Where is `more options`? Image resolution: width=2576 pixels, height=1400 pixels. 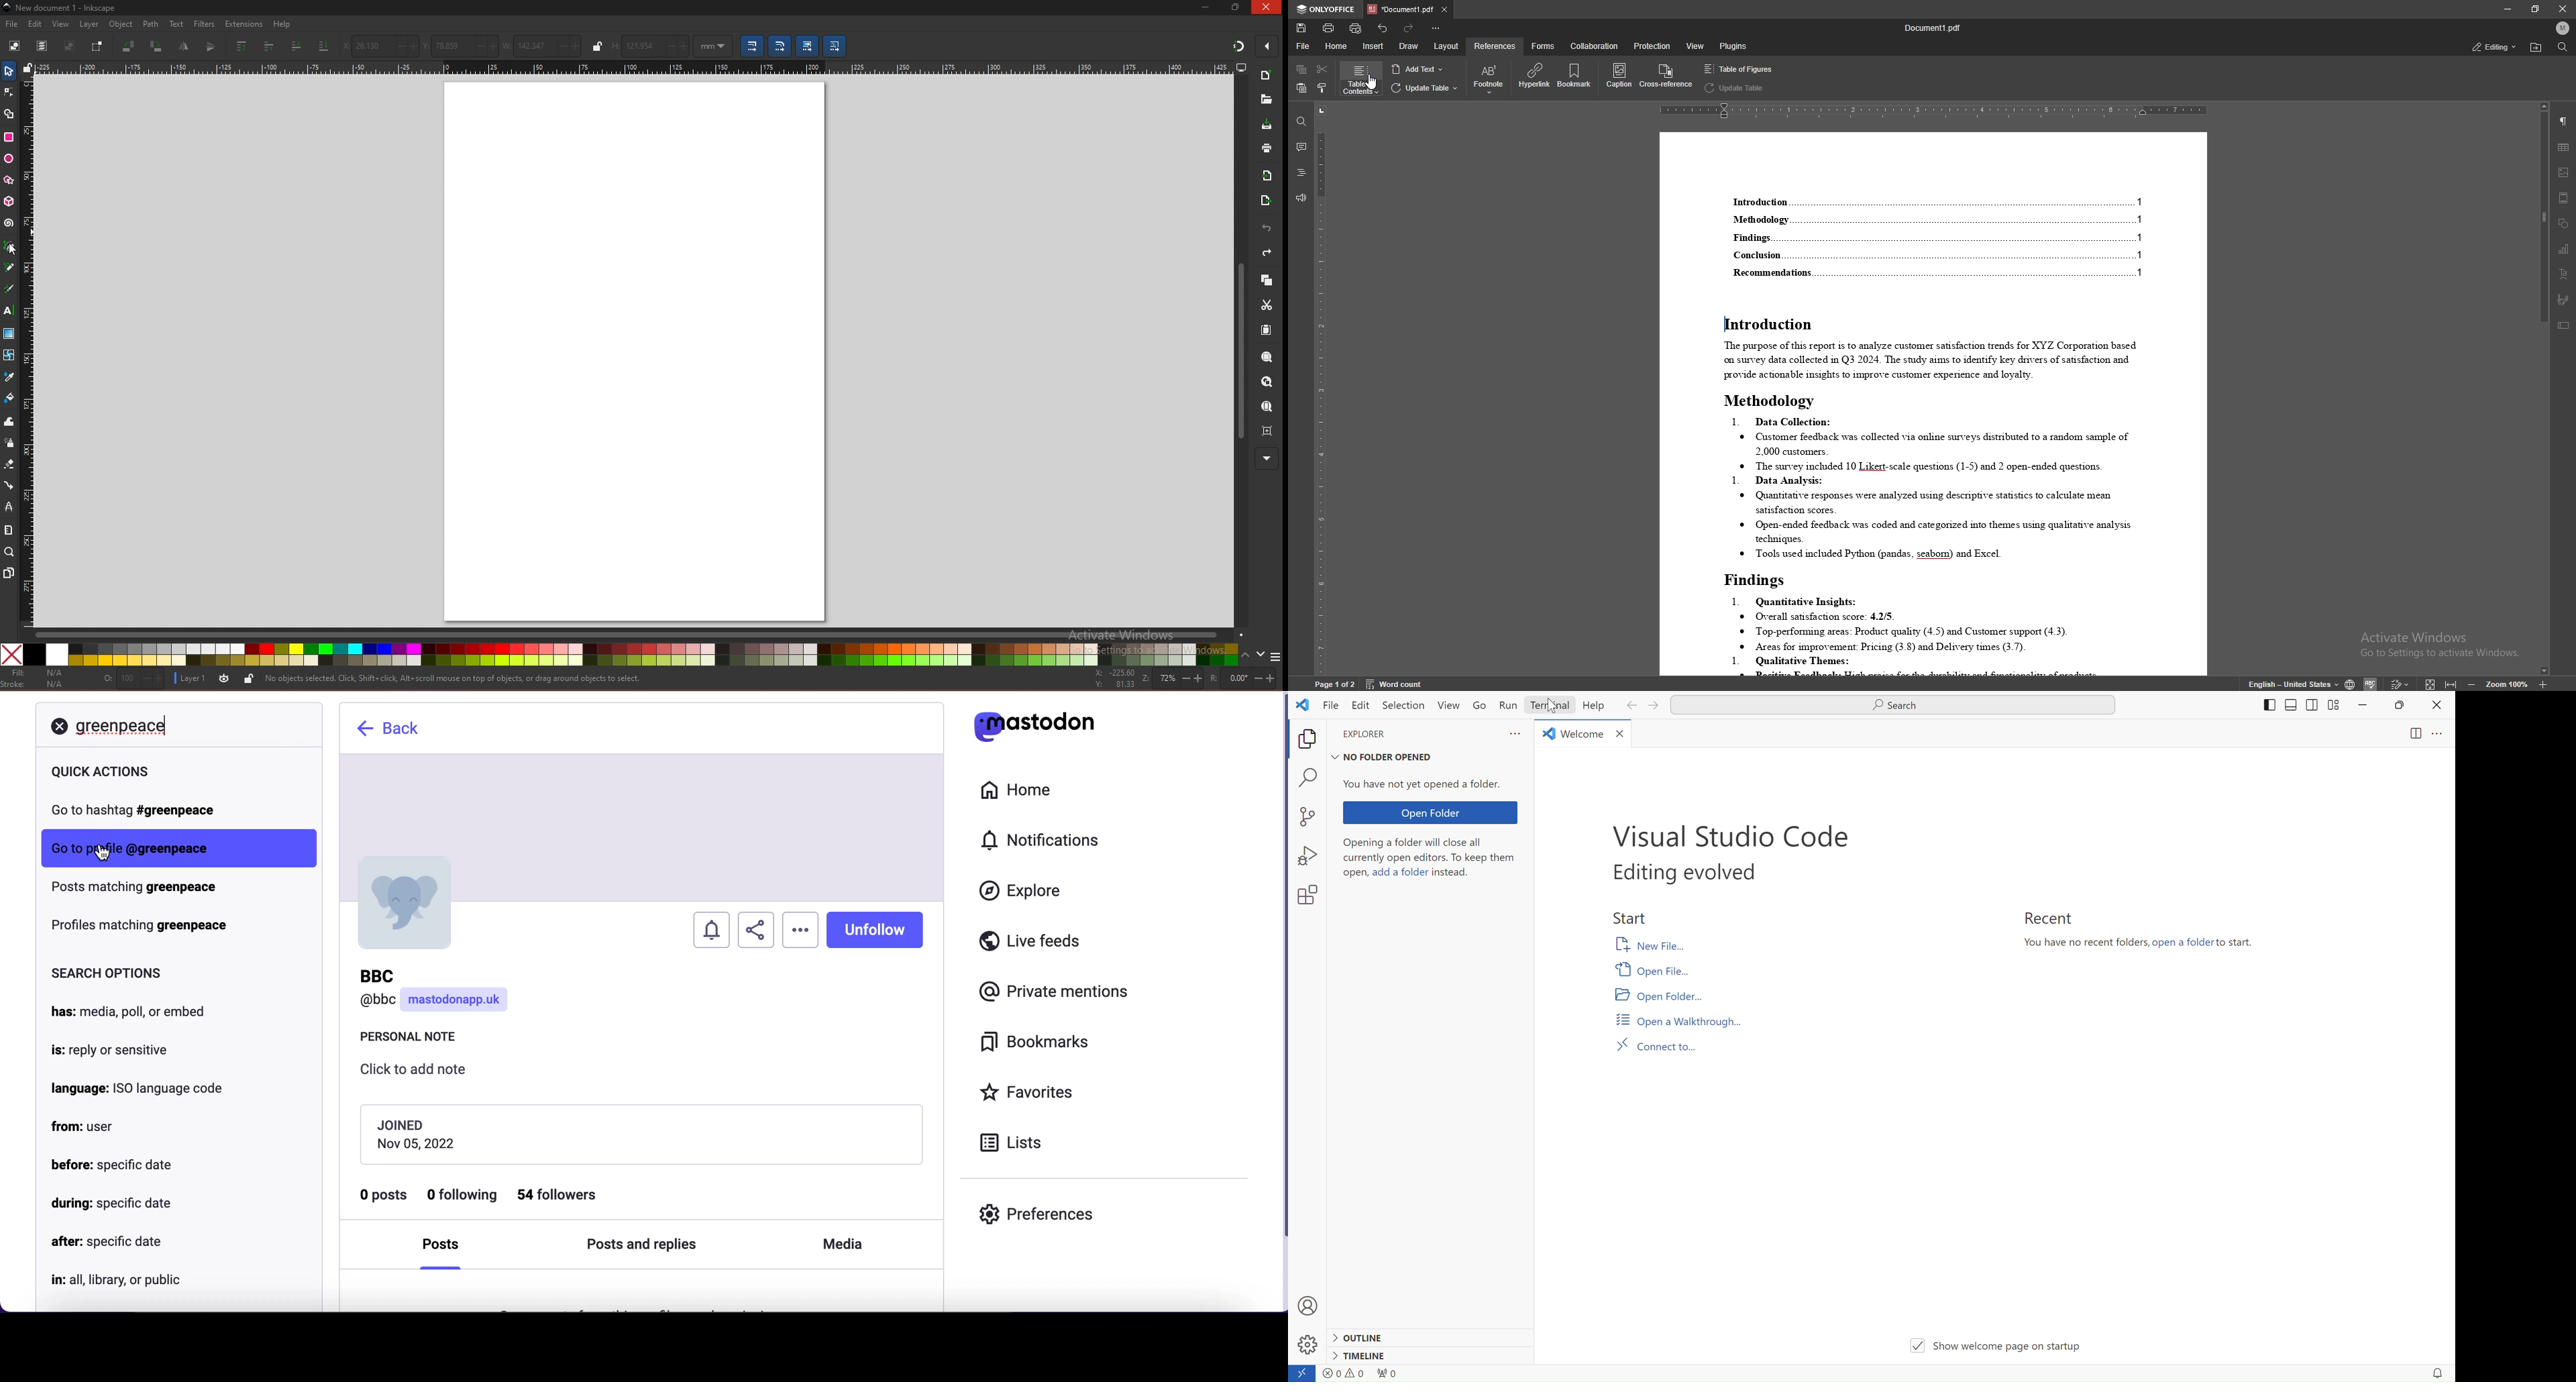 more options is located at coordinates (1276, 657).